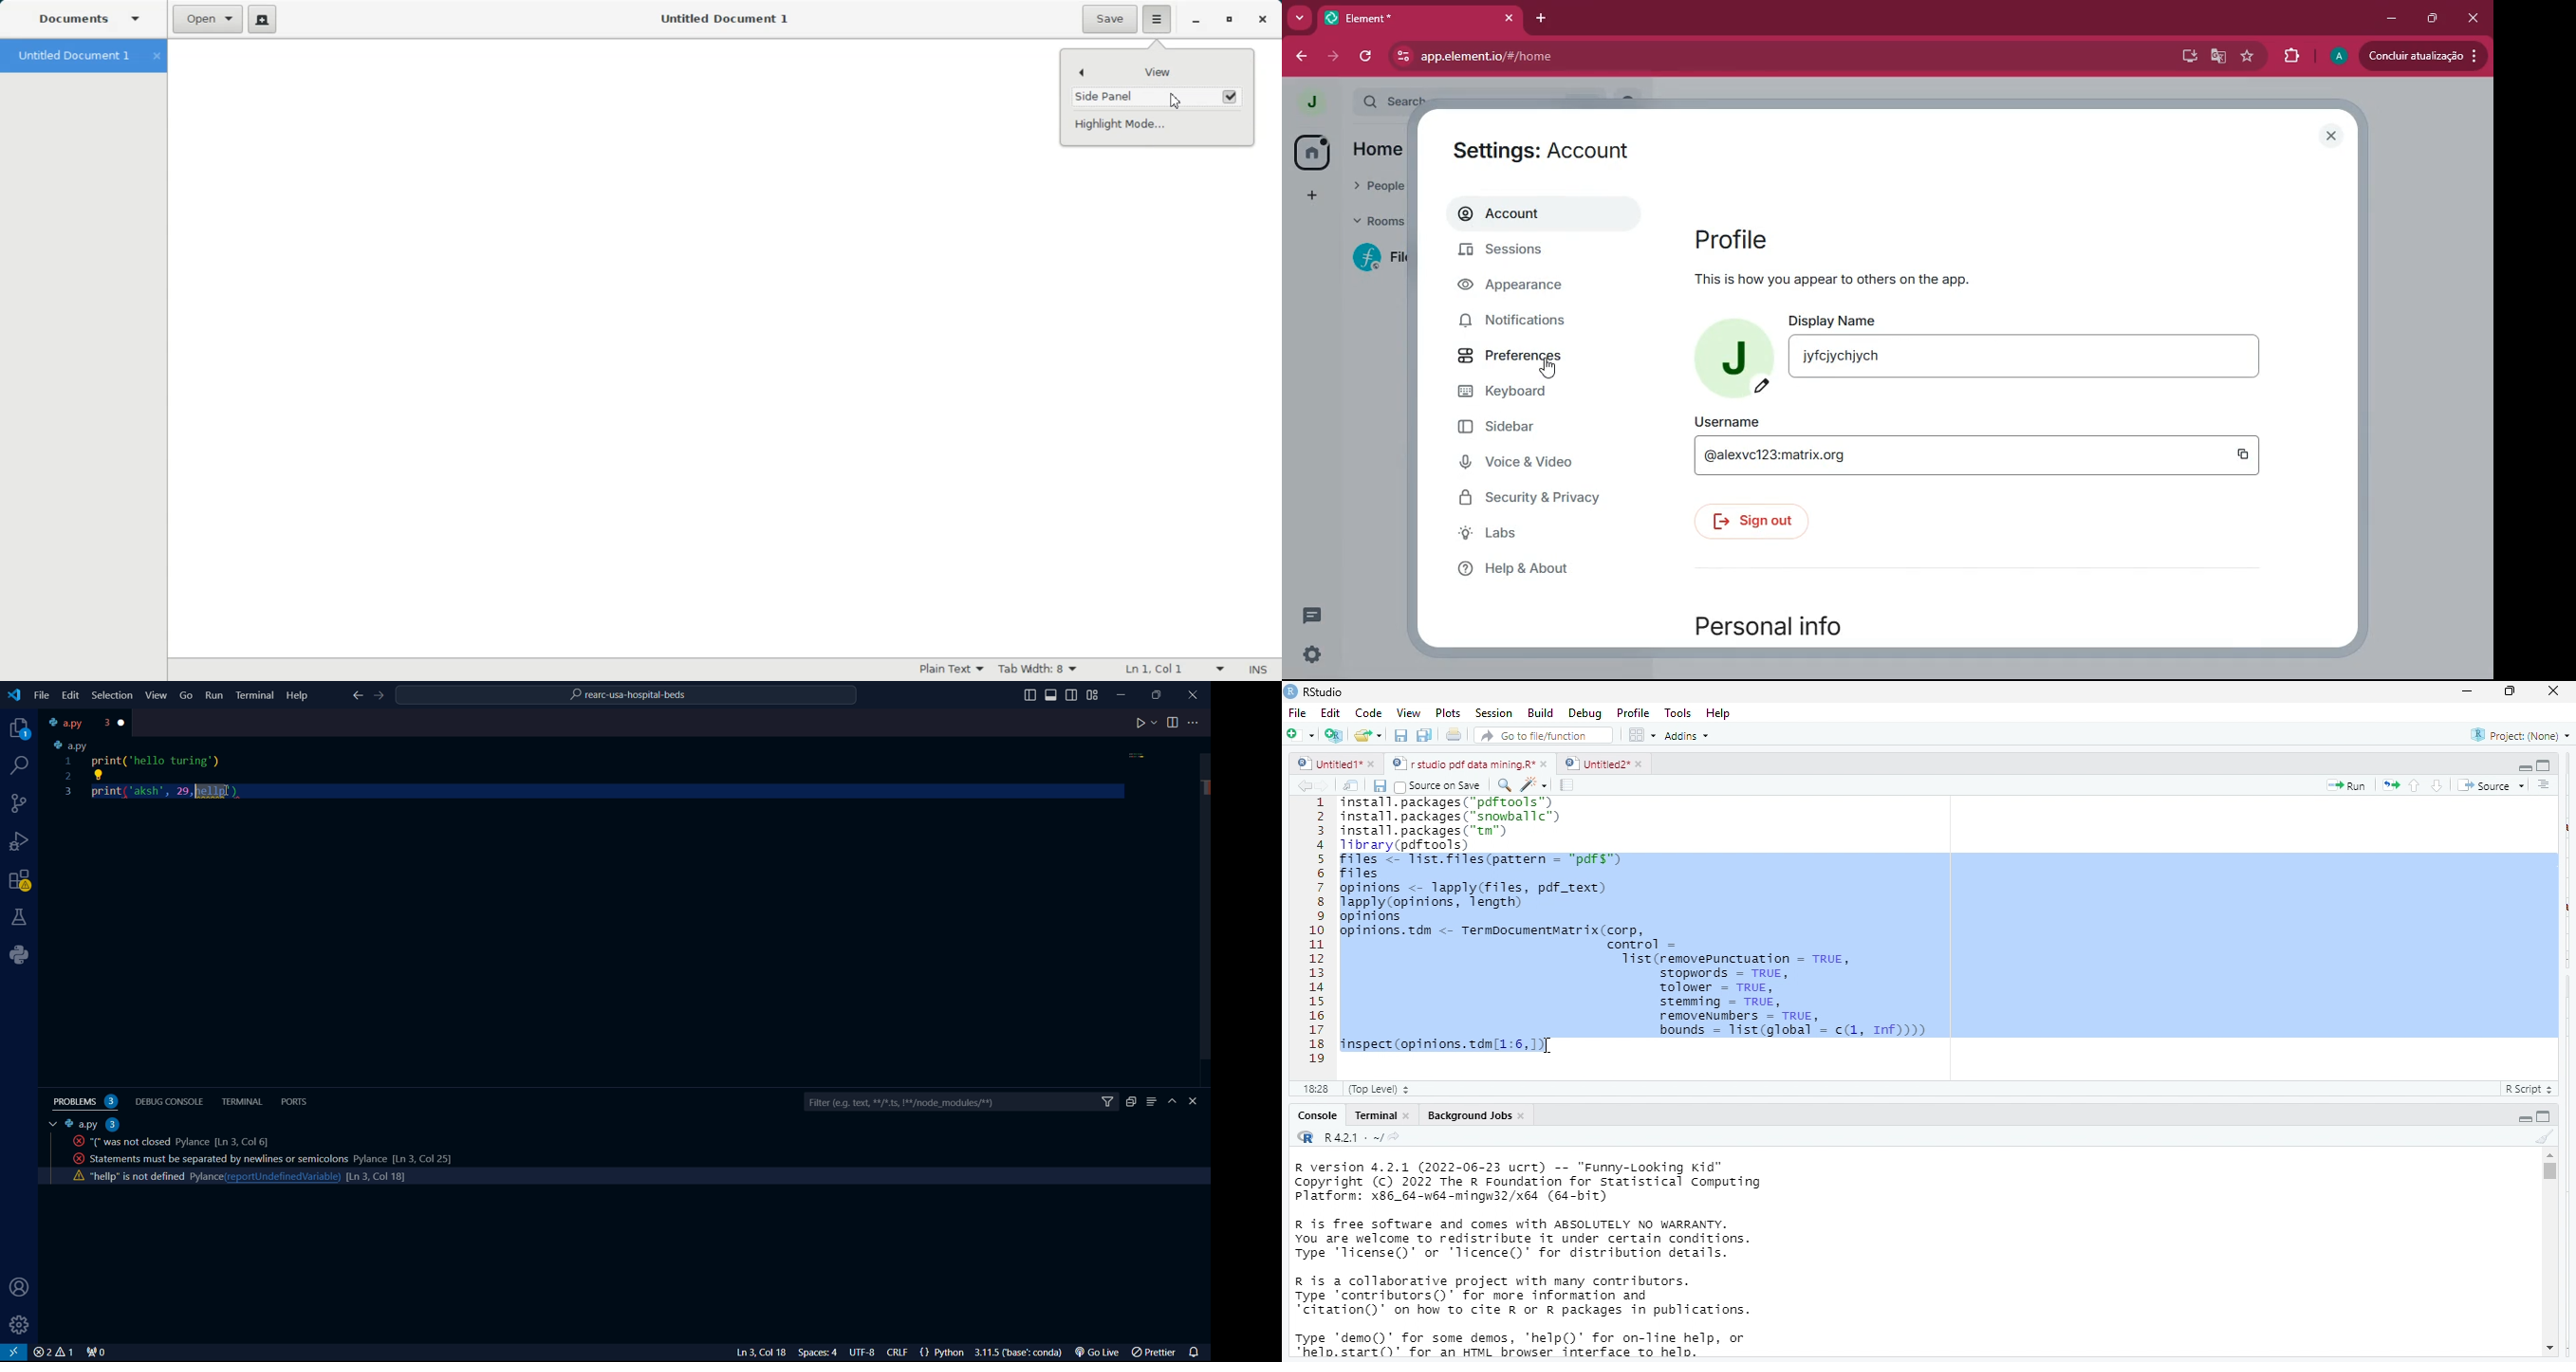  I want to click on save all open documents, so click(1425, 736).